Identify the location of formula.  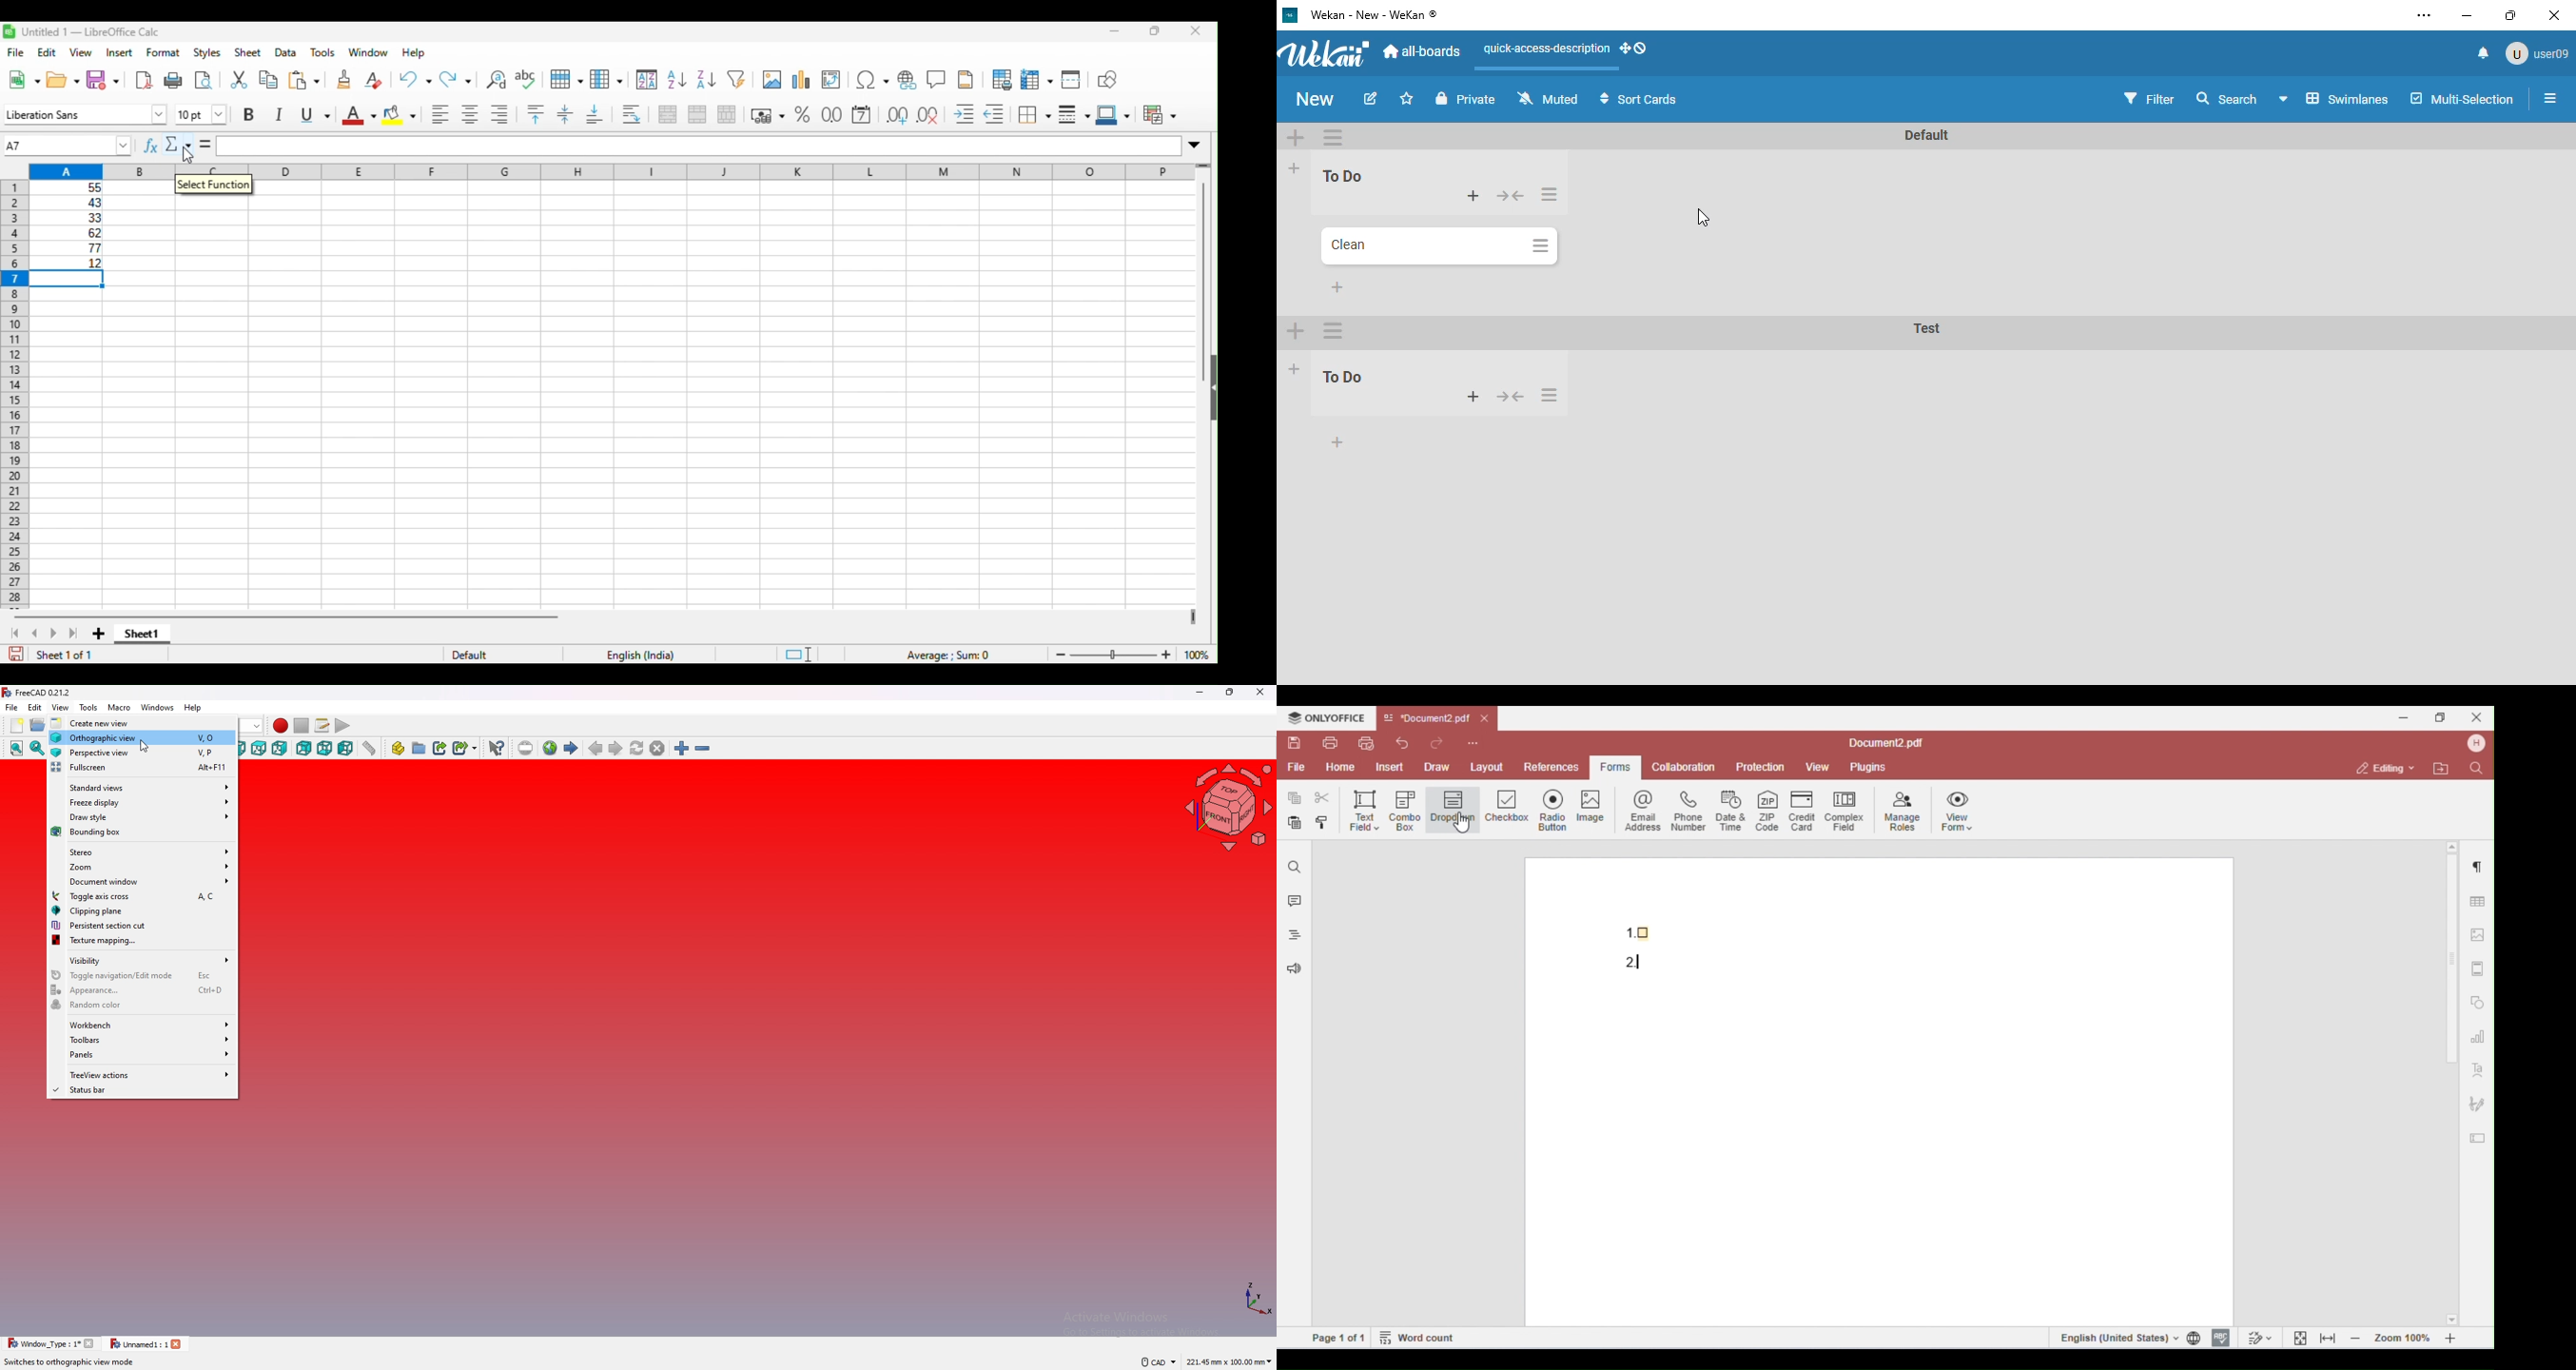
(950, 655).